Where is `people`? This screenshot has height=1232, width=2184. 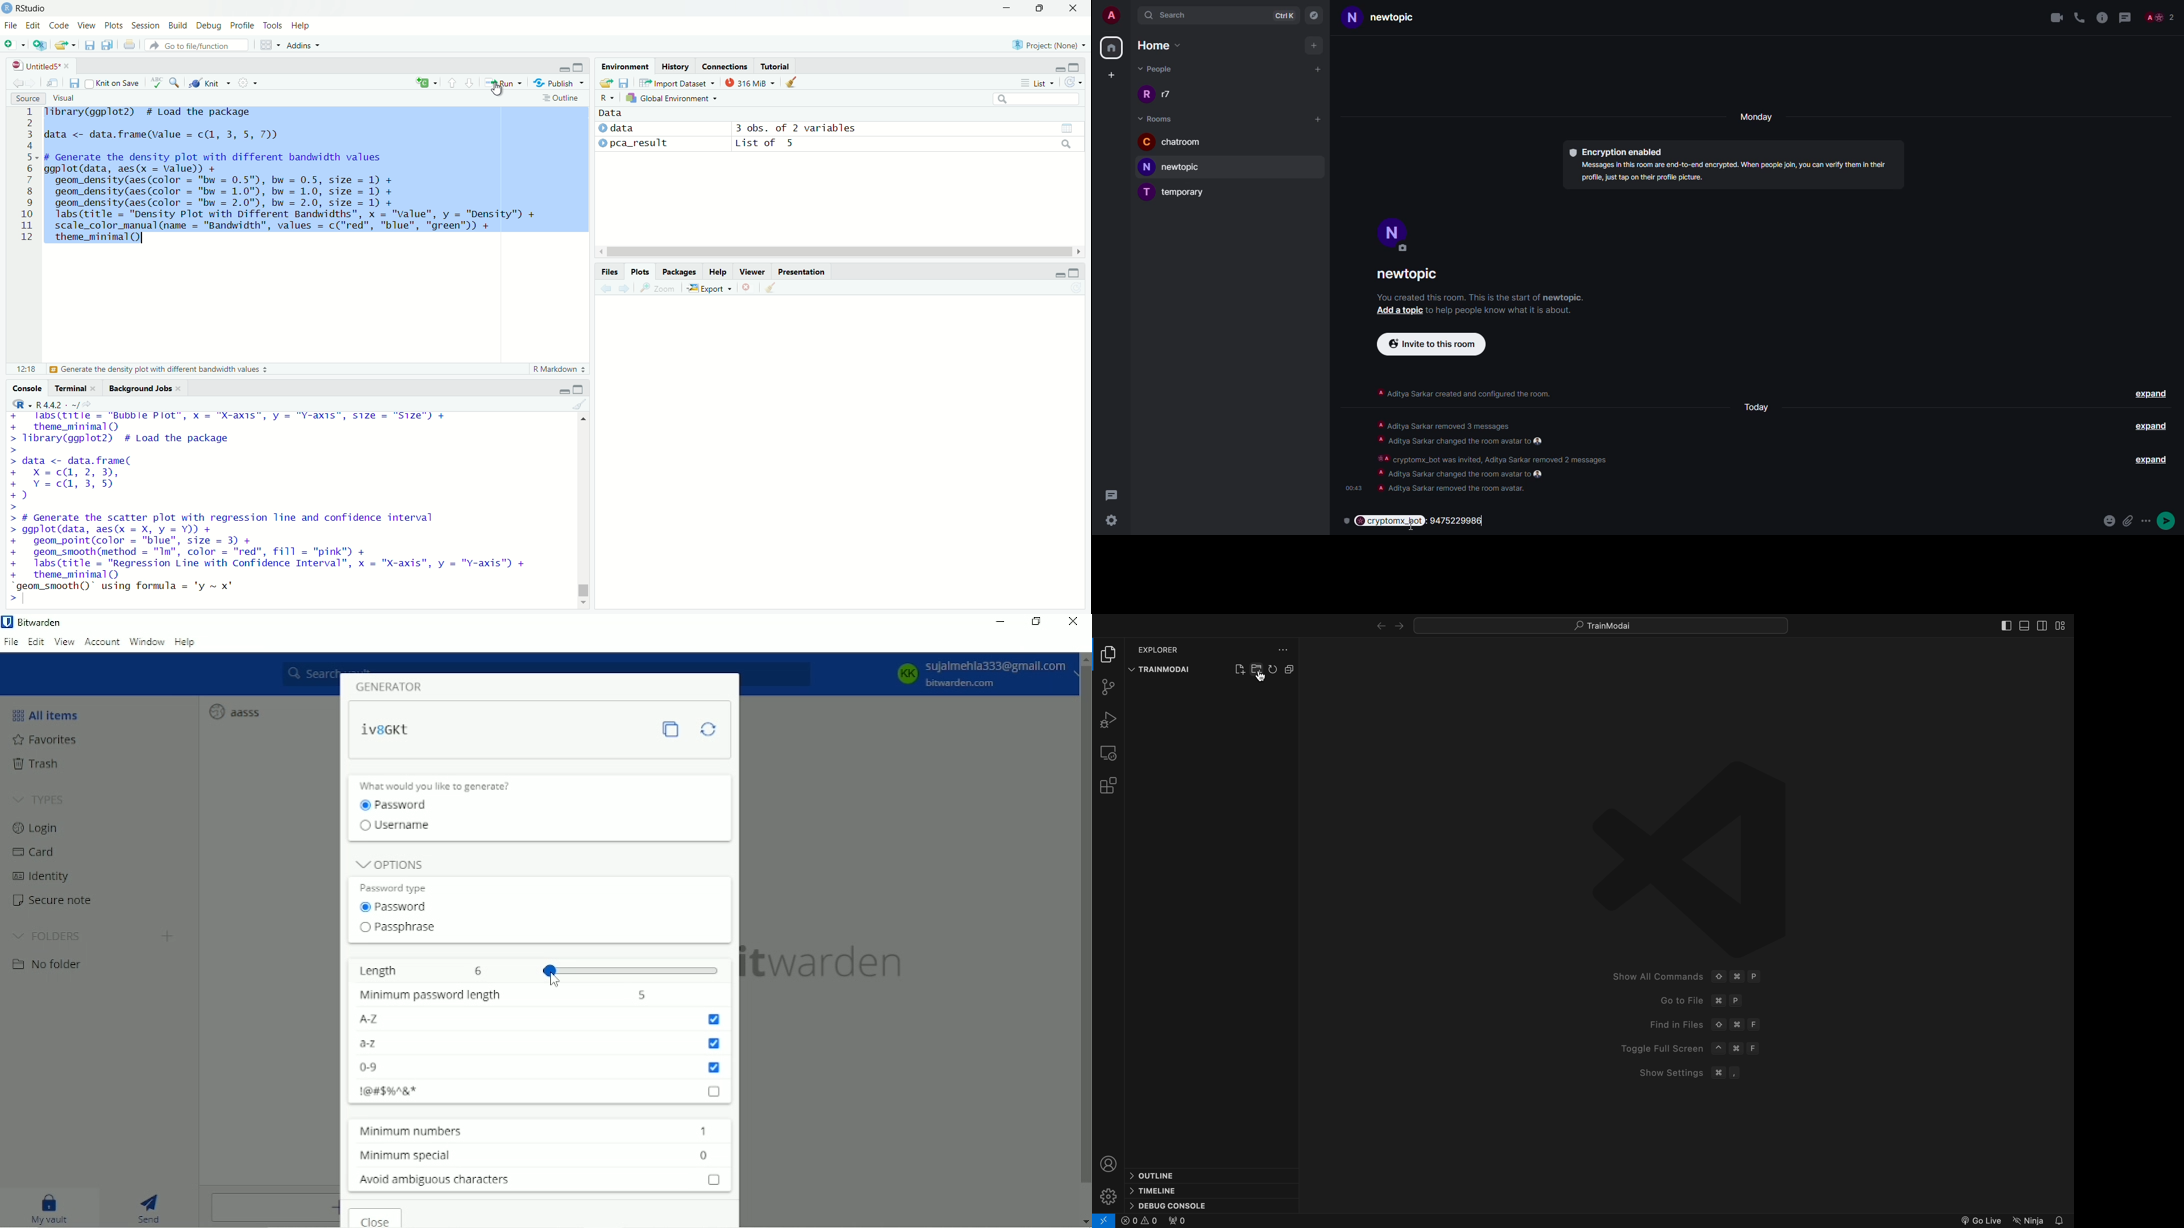 people is located at coordinates (2159, 18).